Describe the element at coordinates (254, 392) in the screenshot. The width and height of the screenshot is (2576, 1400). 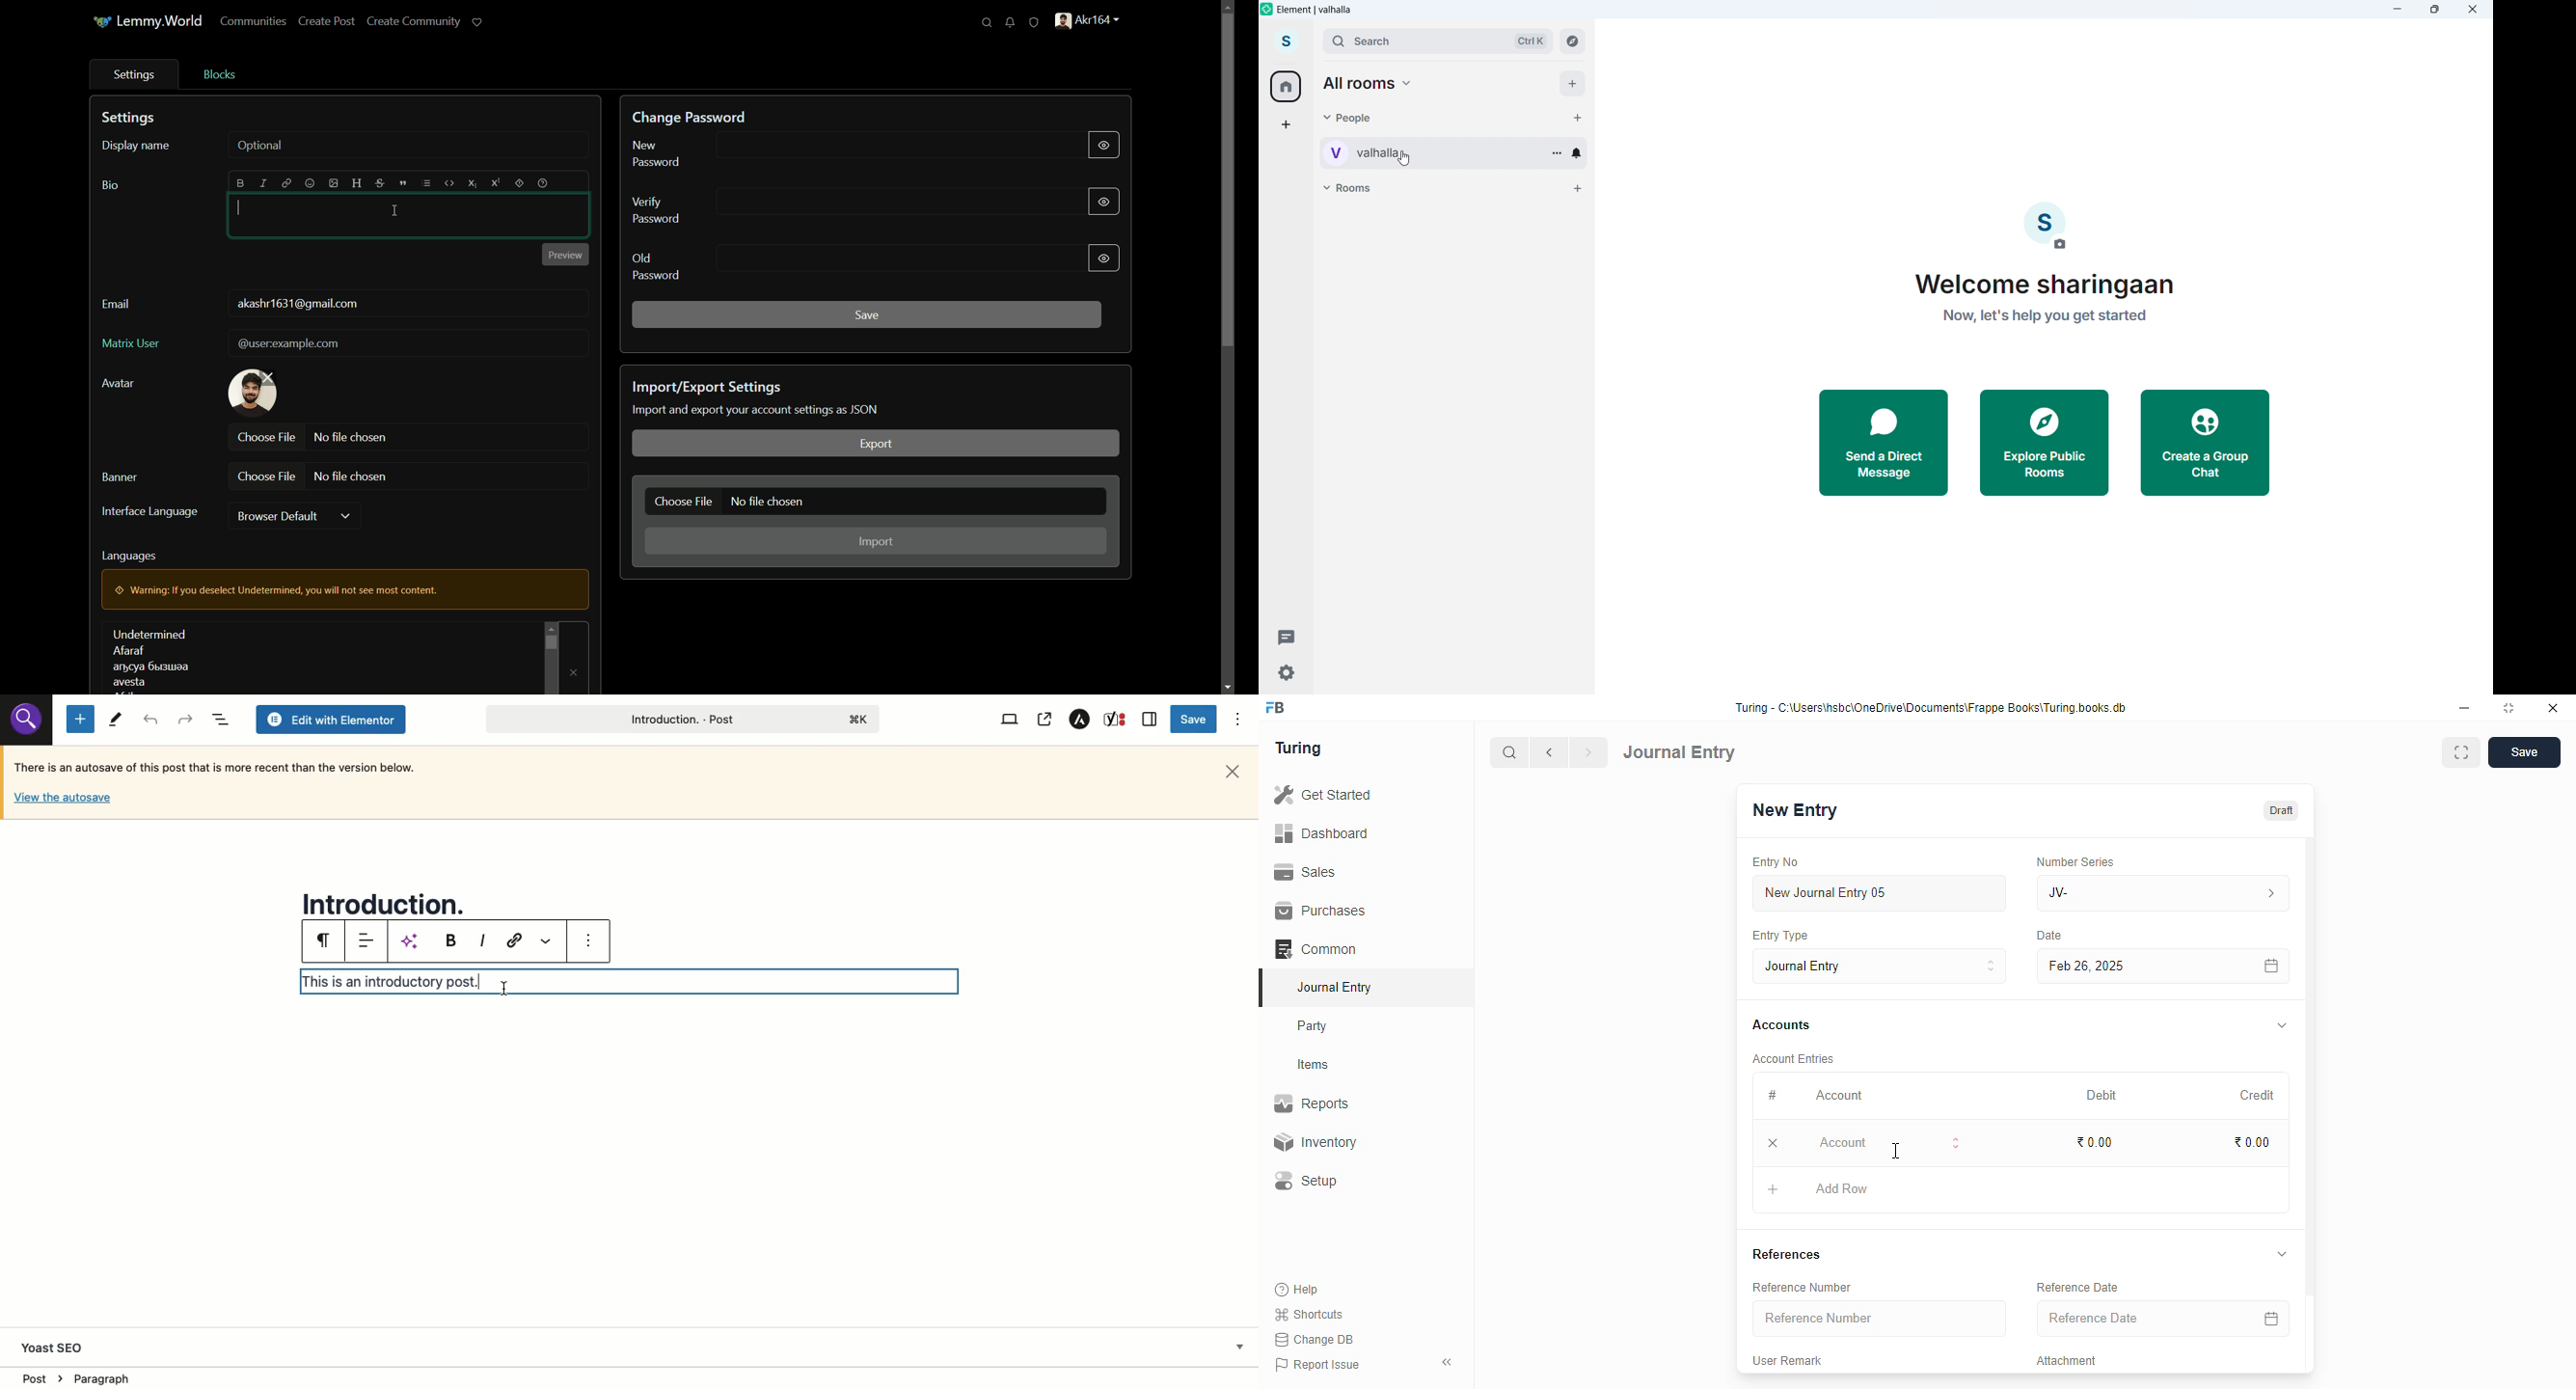
I see `profile picture` at that location.